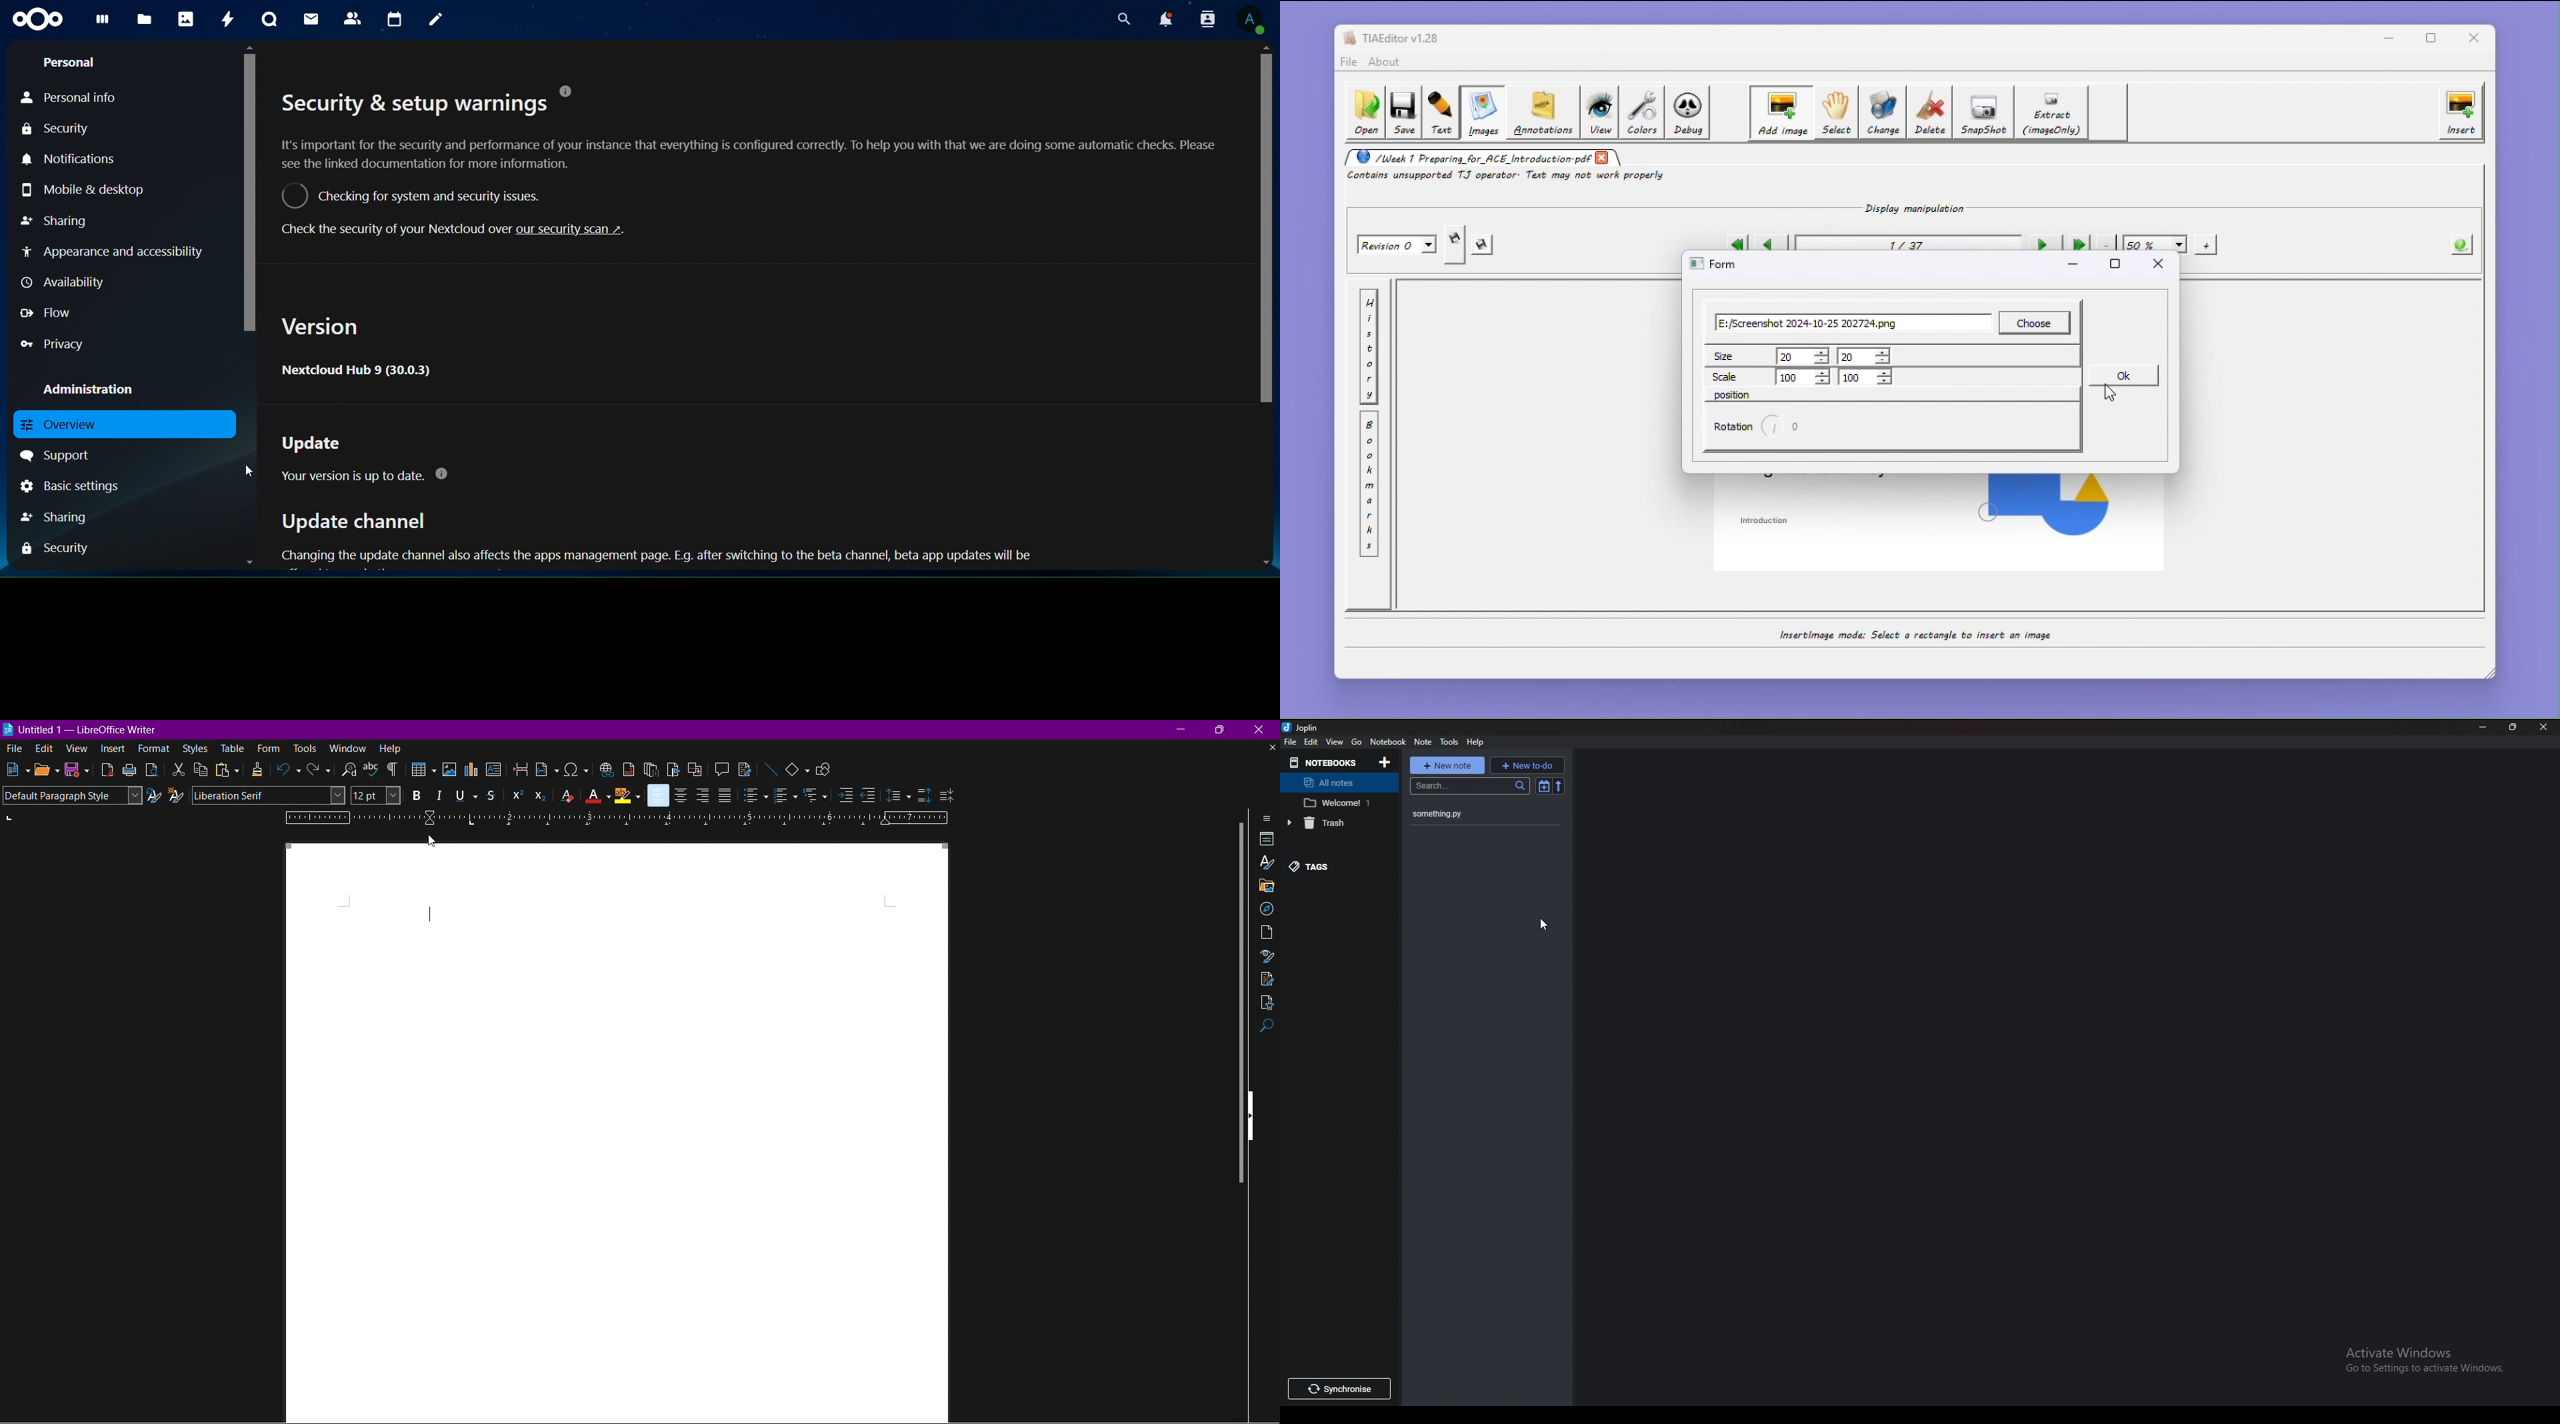 The width and height of the screenshot is (2576, 1428). What do you see at coordinates (249, 472) in the screenshot?
I see `cursor` at bounding box center [249, 472].